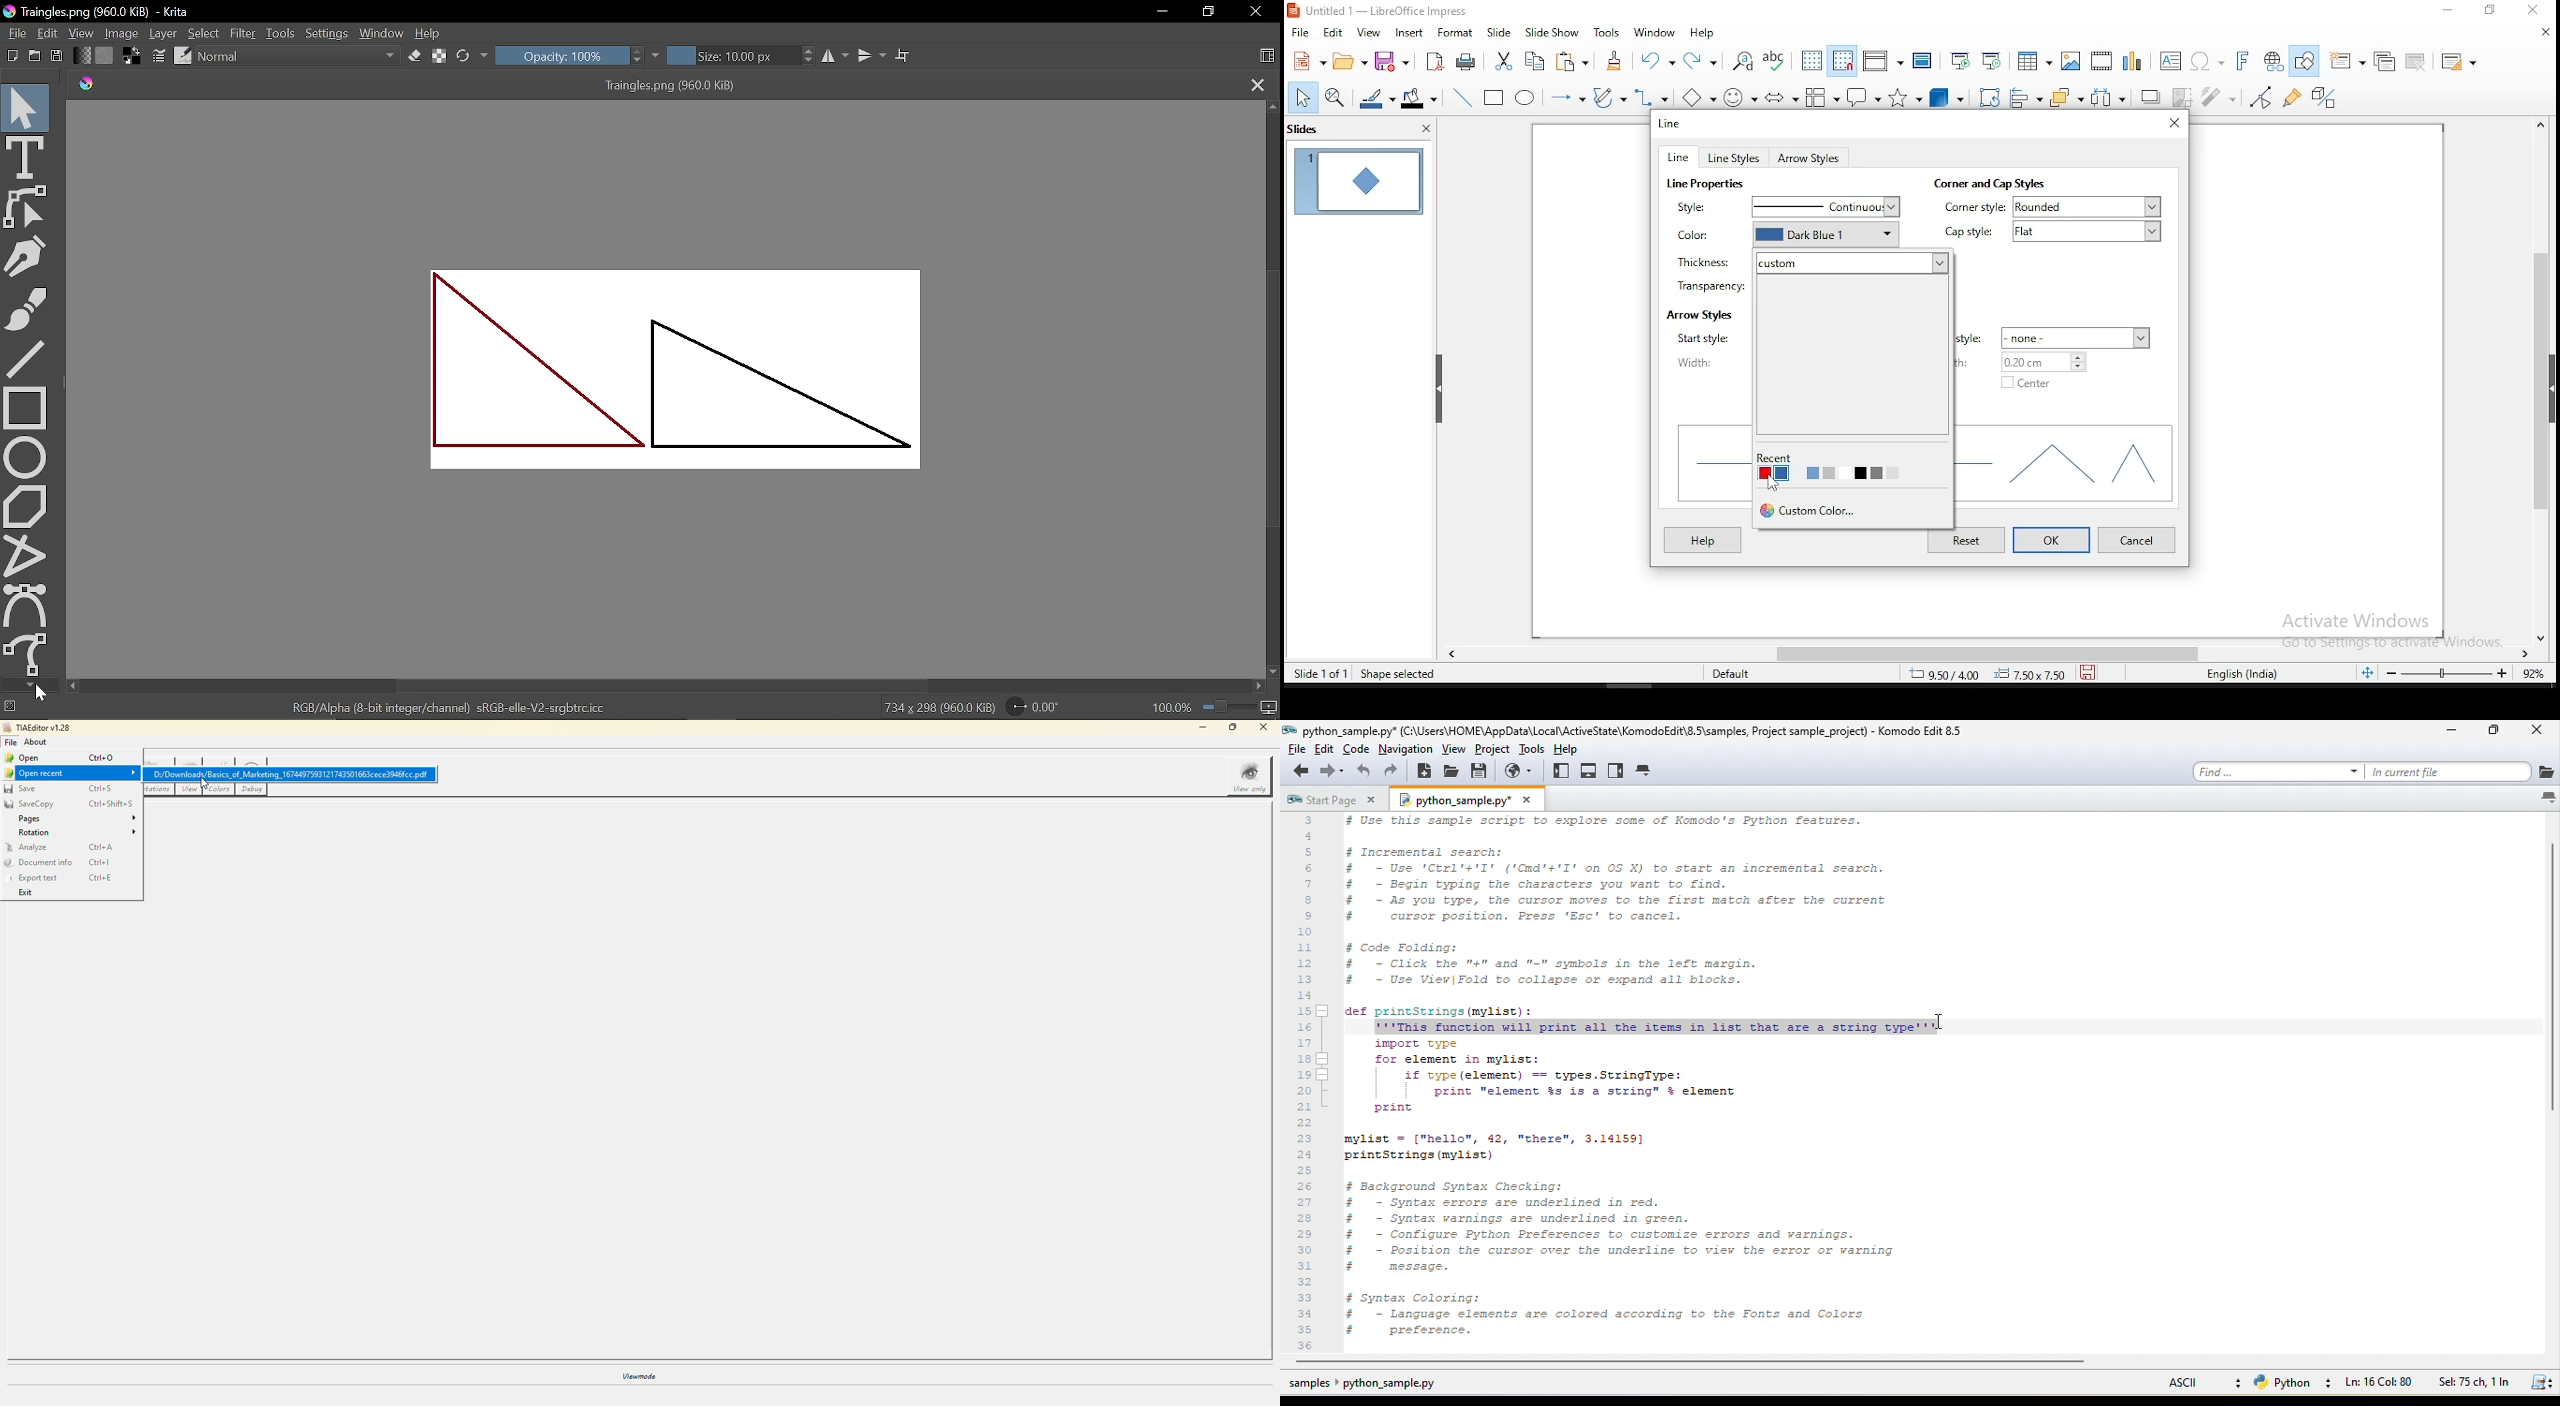  I want to click on display grid, so click(1812, 61).